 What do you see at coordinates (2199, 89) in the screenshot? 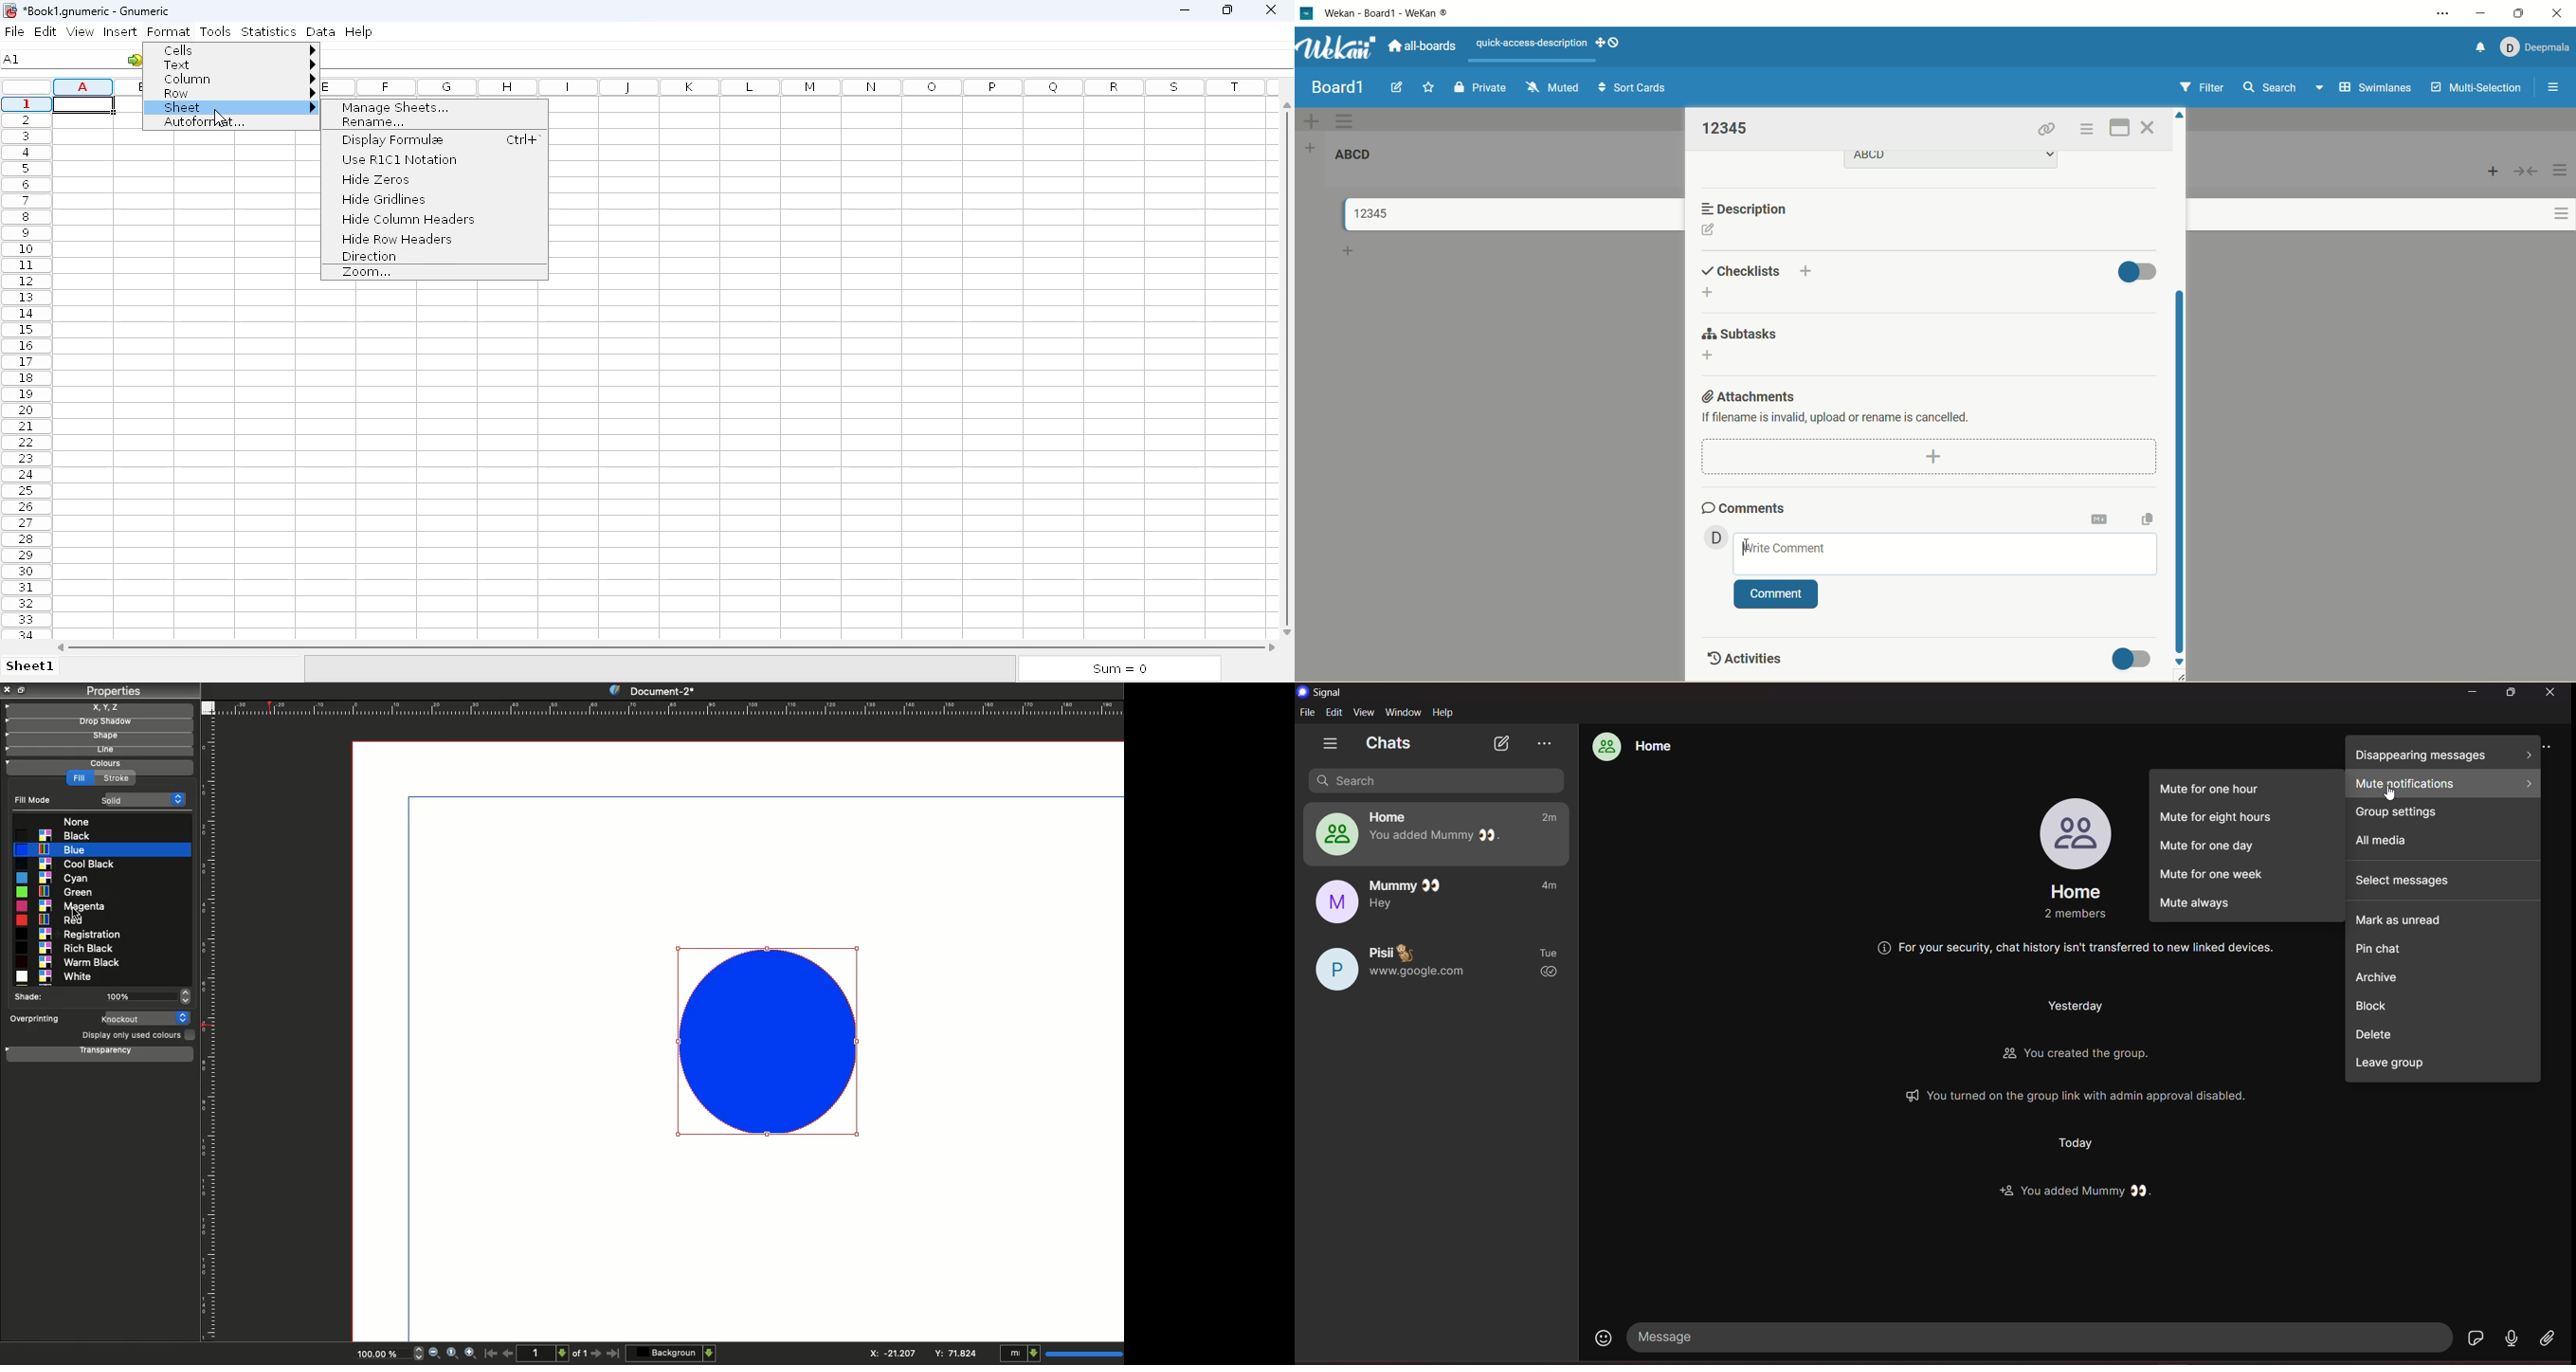
I see `filter` at bounding box center [2199, 89].